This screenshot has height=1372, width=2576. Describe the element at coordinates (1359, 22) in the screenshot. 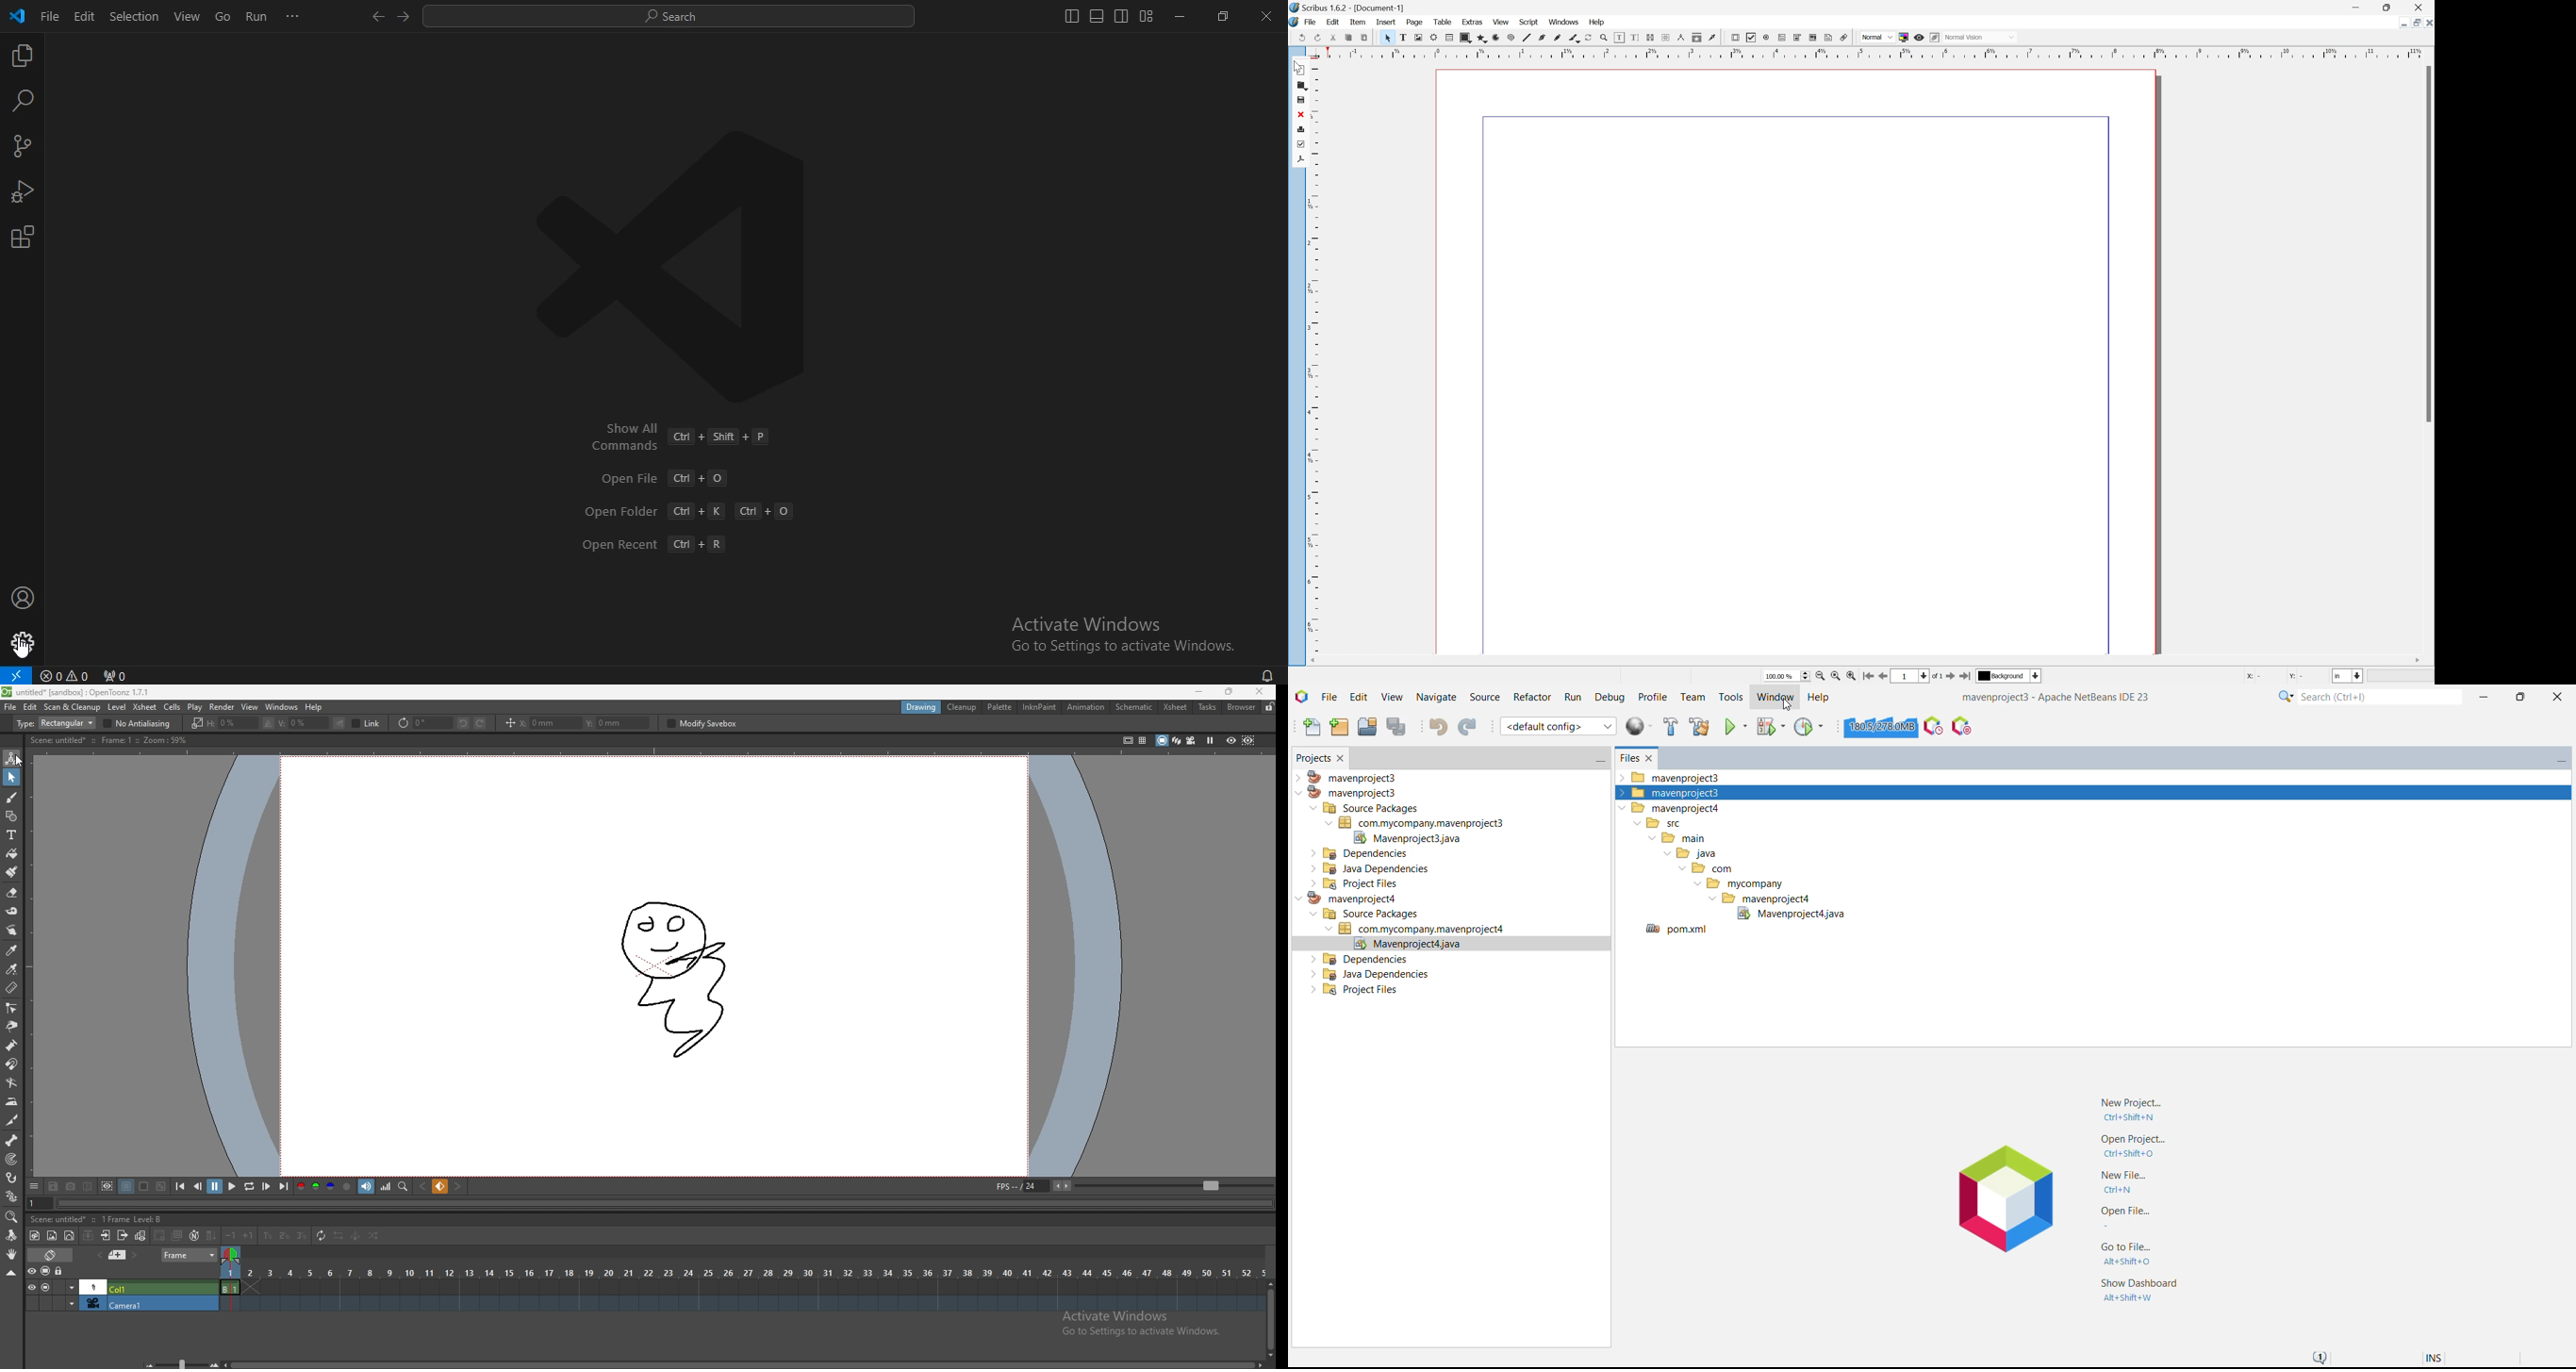

I see `item` at that location.